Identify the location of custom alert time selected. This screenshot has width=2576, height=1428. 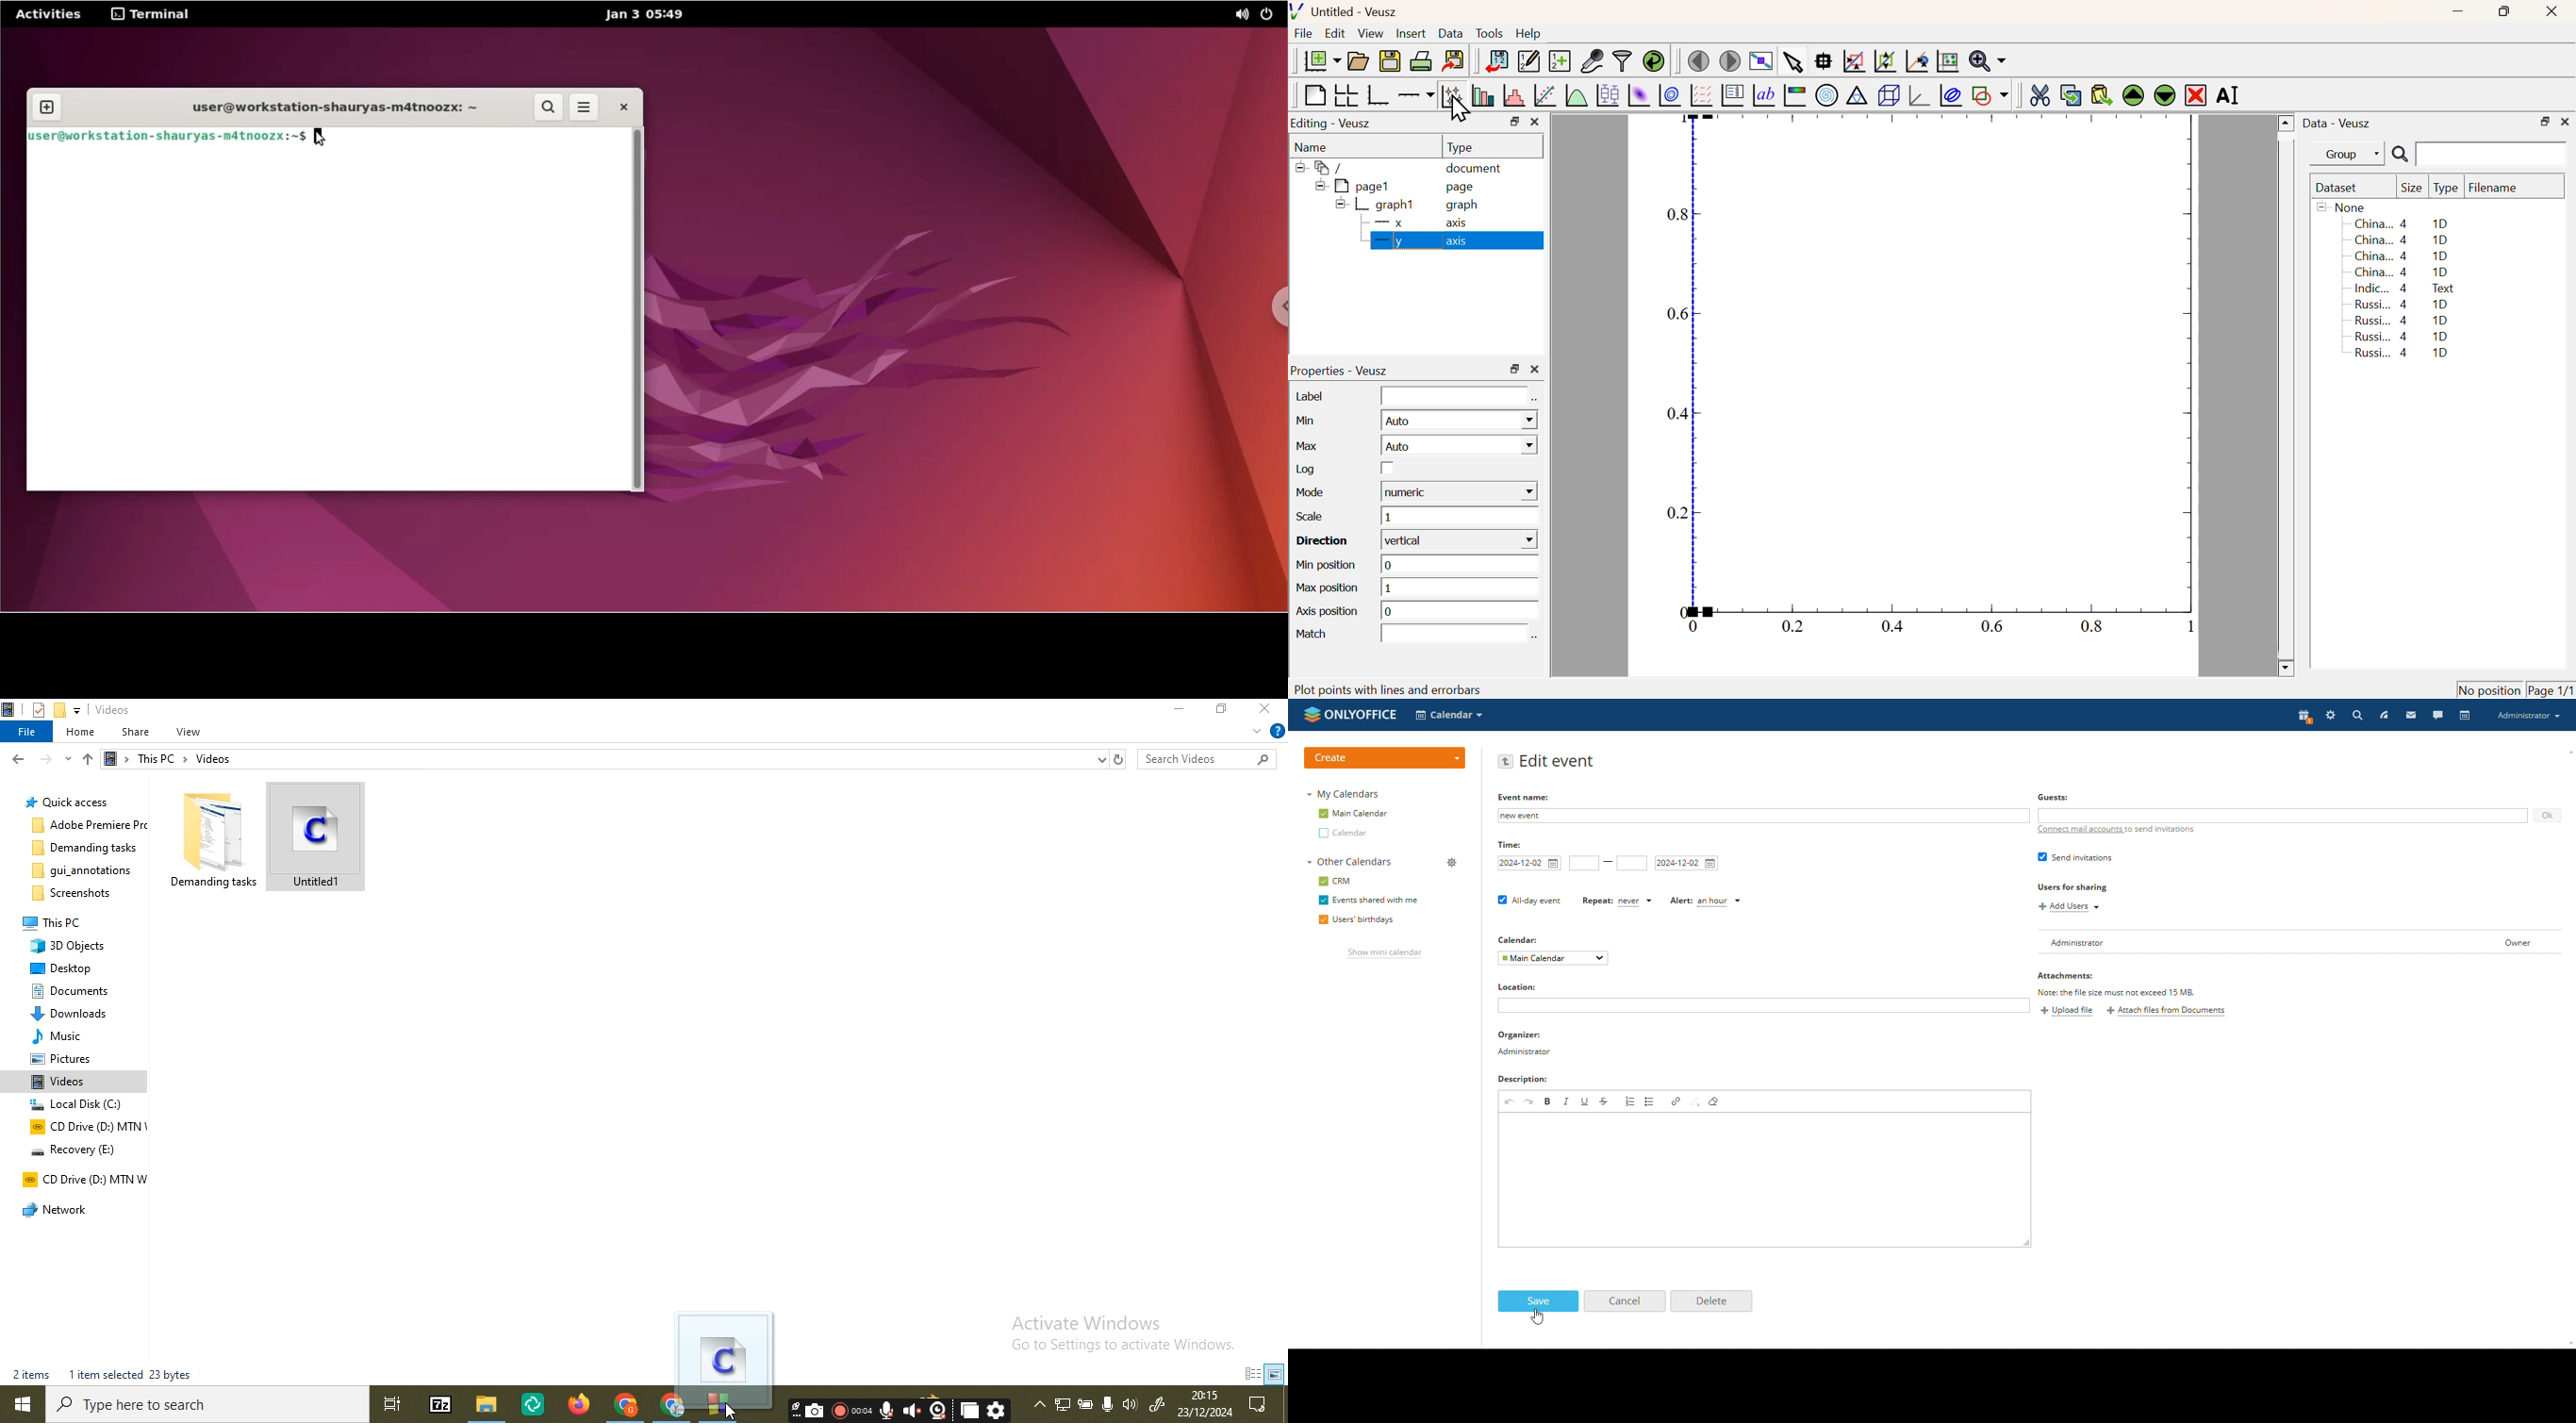
(1707, 902).